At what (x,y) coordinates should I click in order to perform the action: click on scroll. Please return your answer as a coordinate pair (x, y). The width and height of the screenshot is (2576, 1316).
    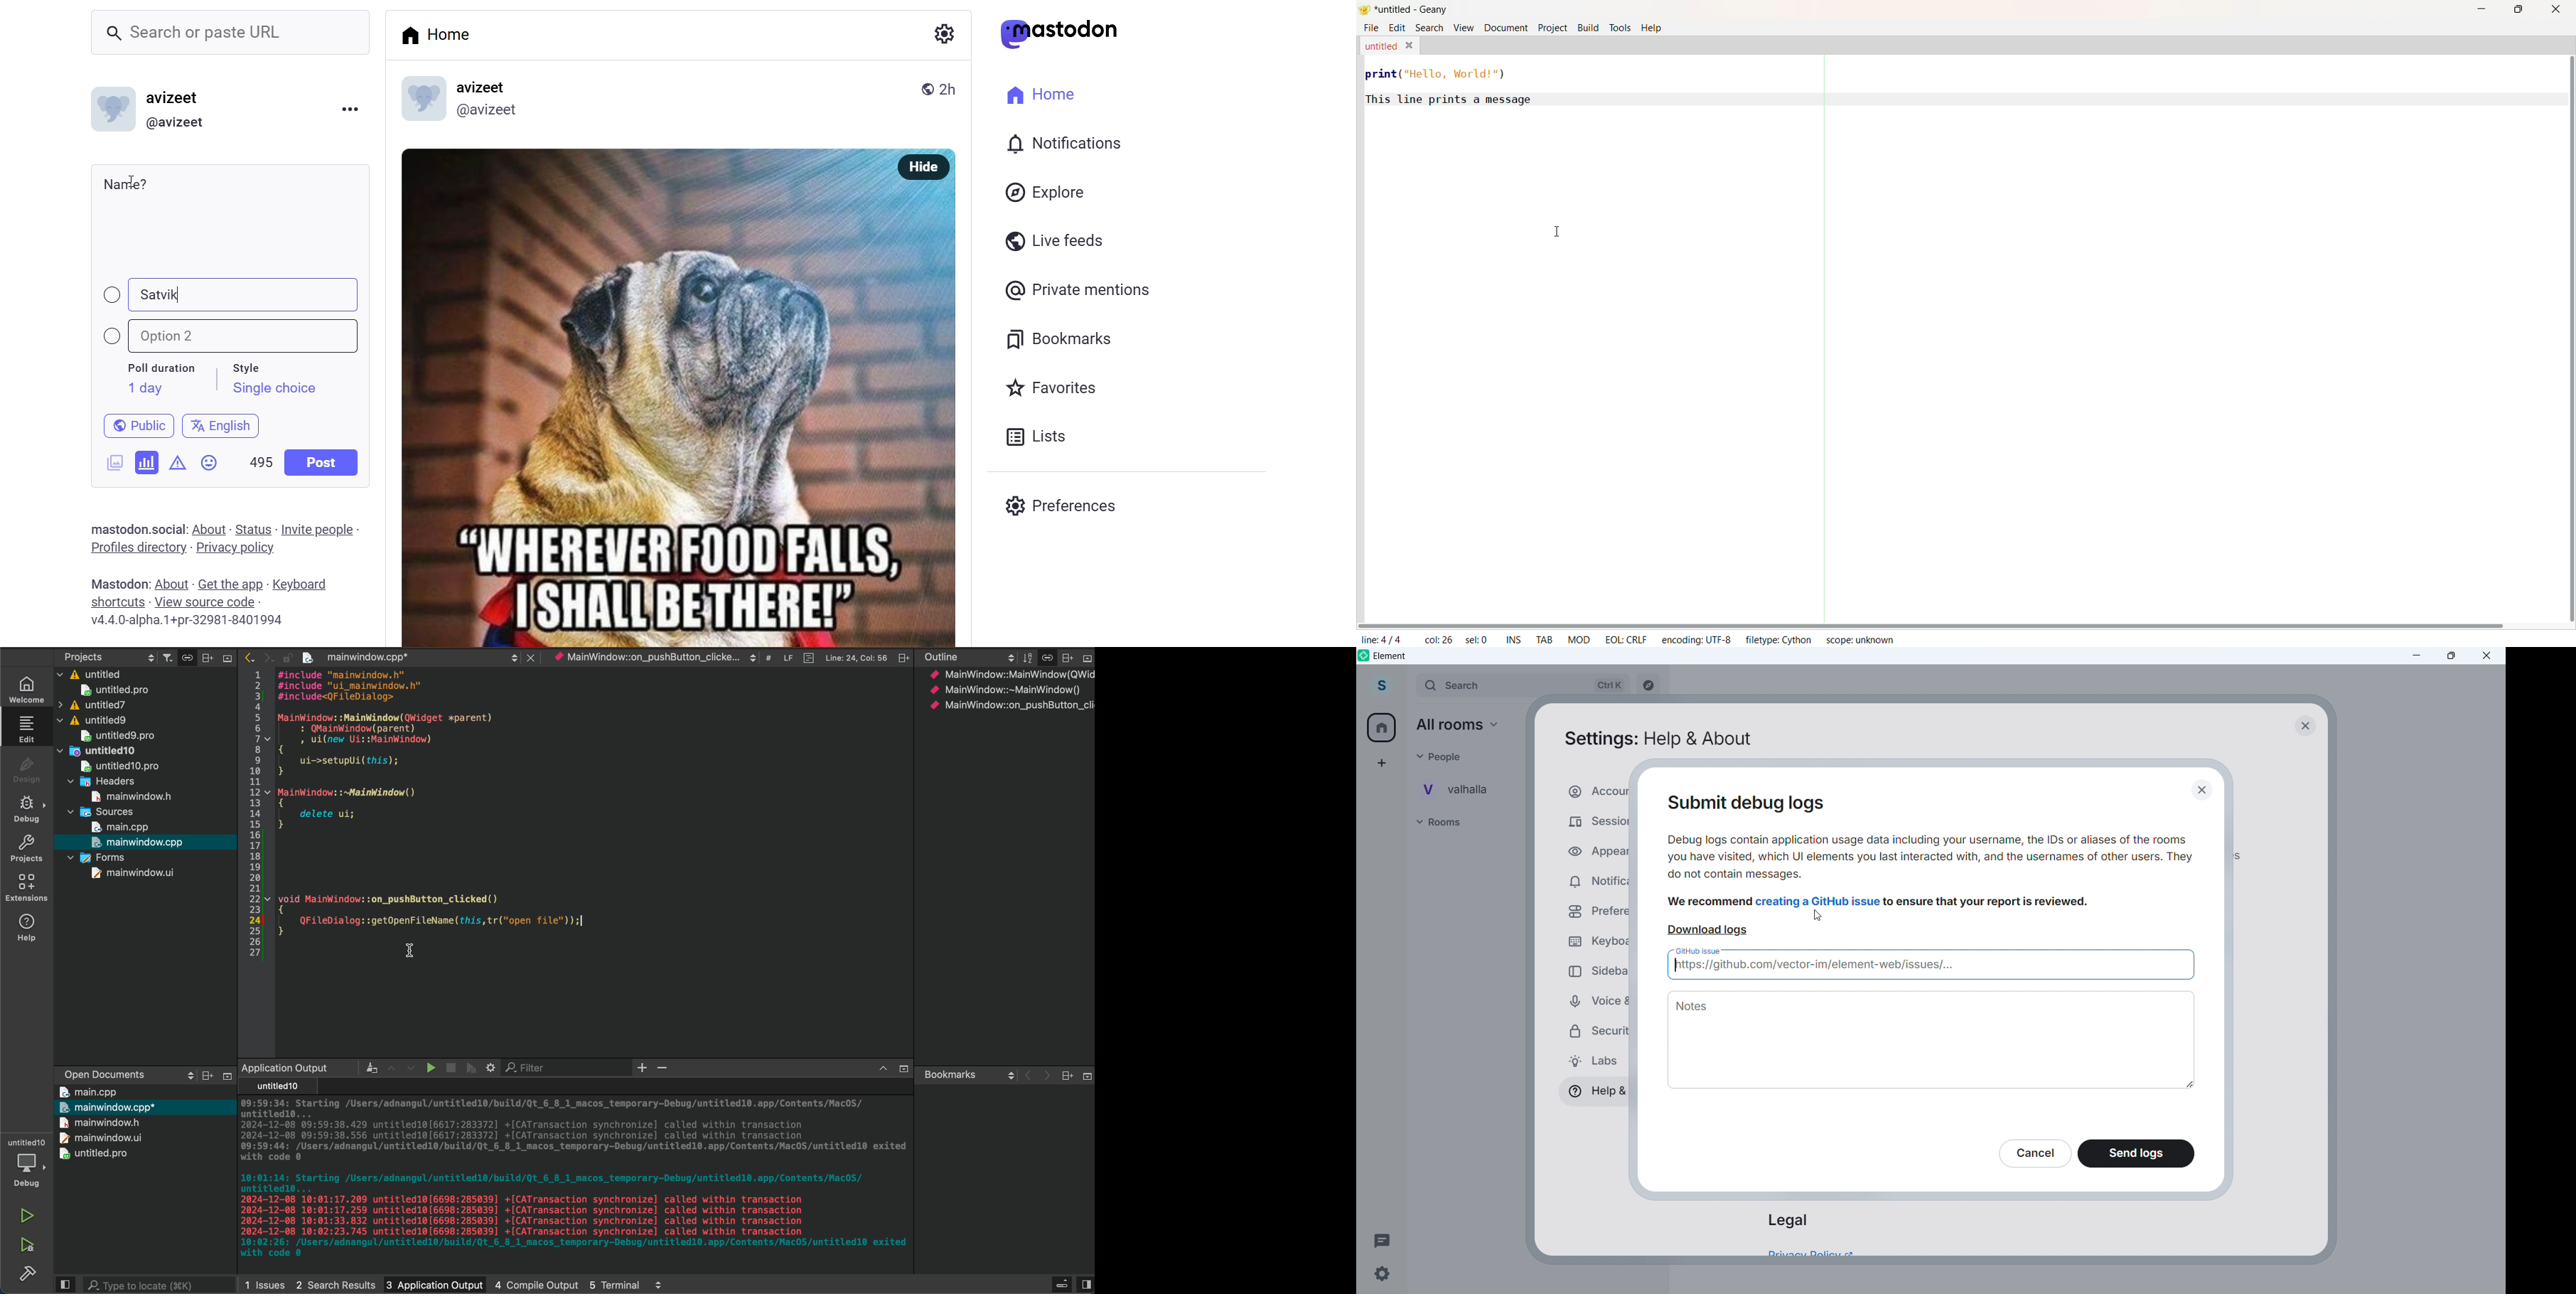
    Looking at the image, I should click on (146, 656).